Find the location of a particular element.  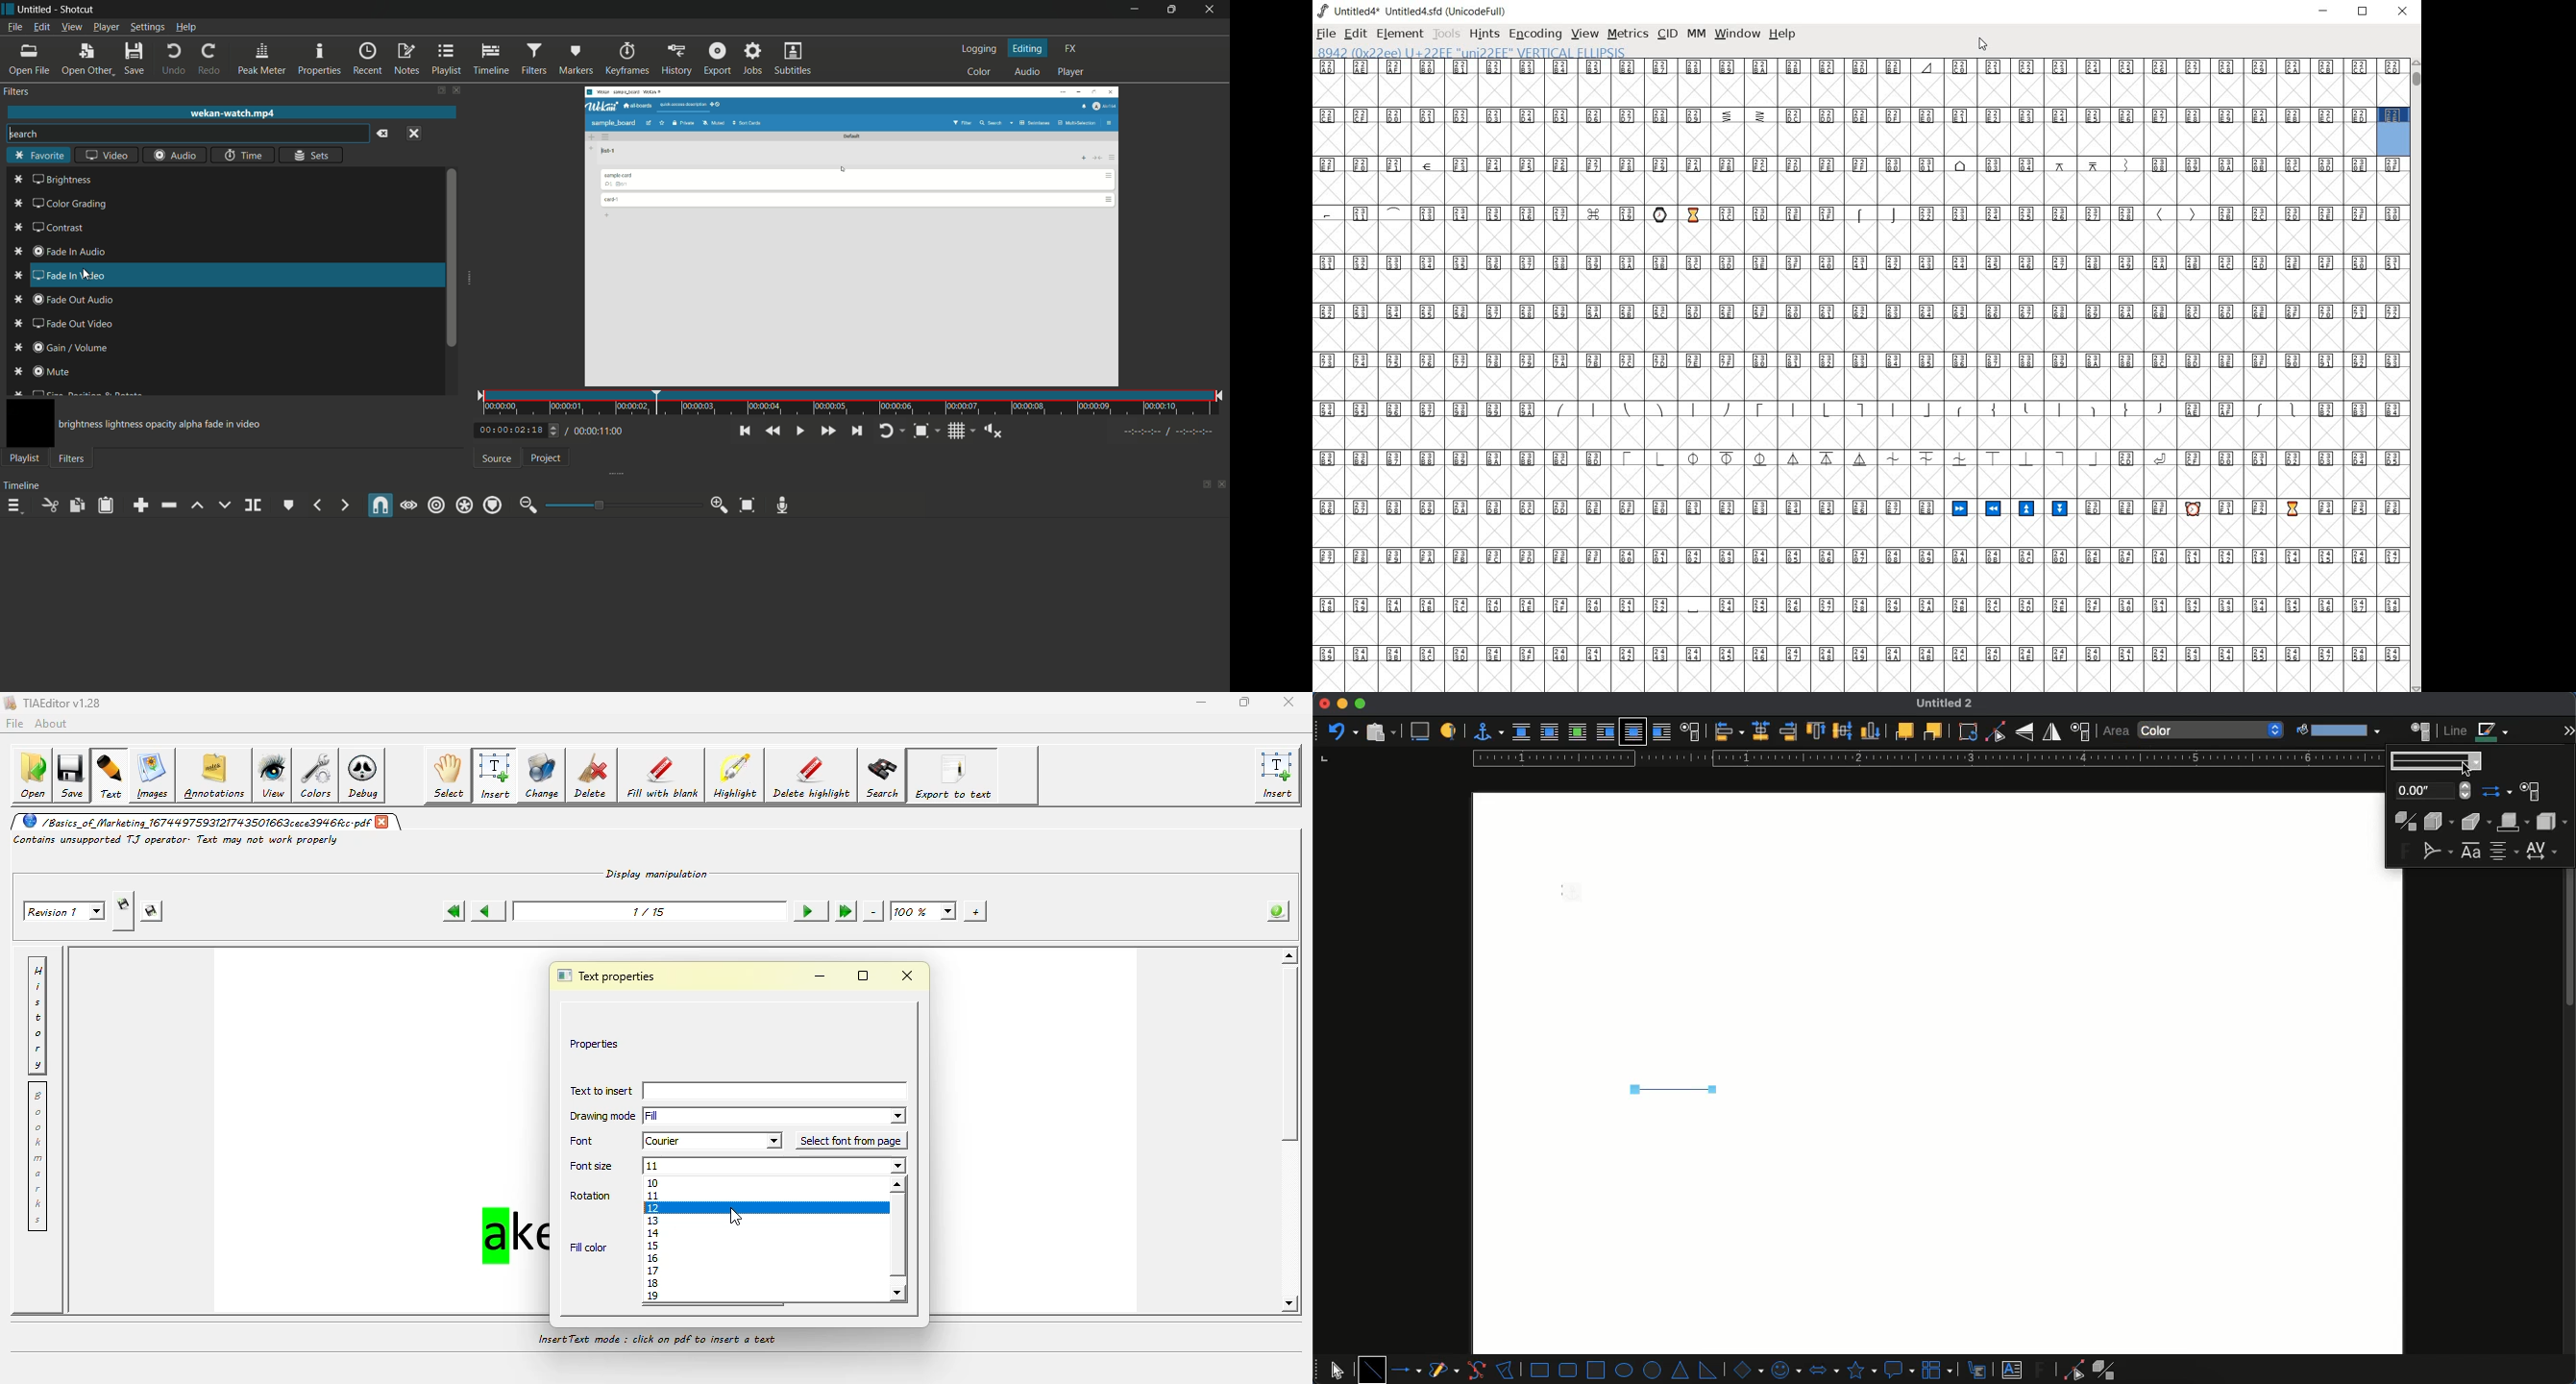

Text to insert is located at coordinates (600, 1093).